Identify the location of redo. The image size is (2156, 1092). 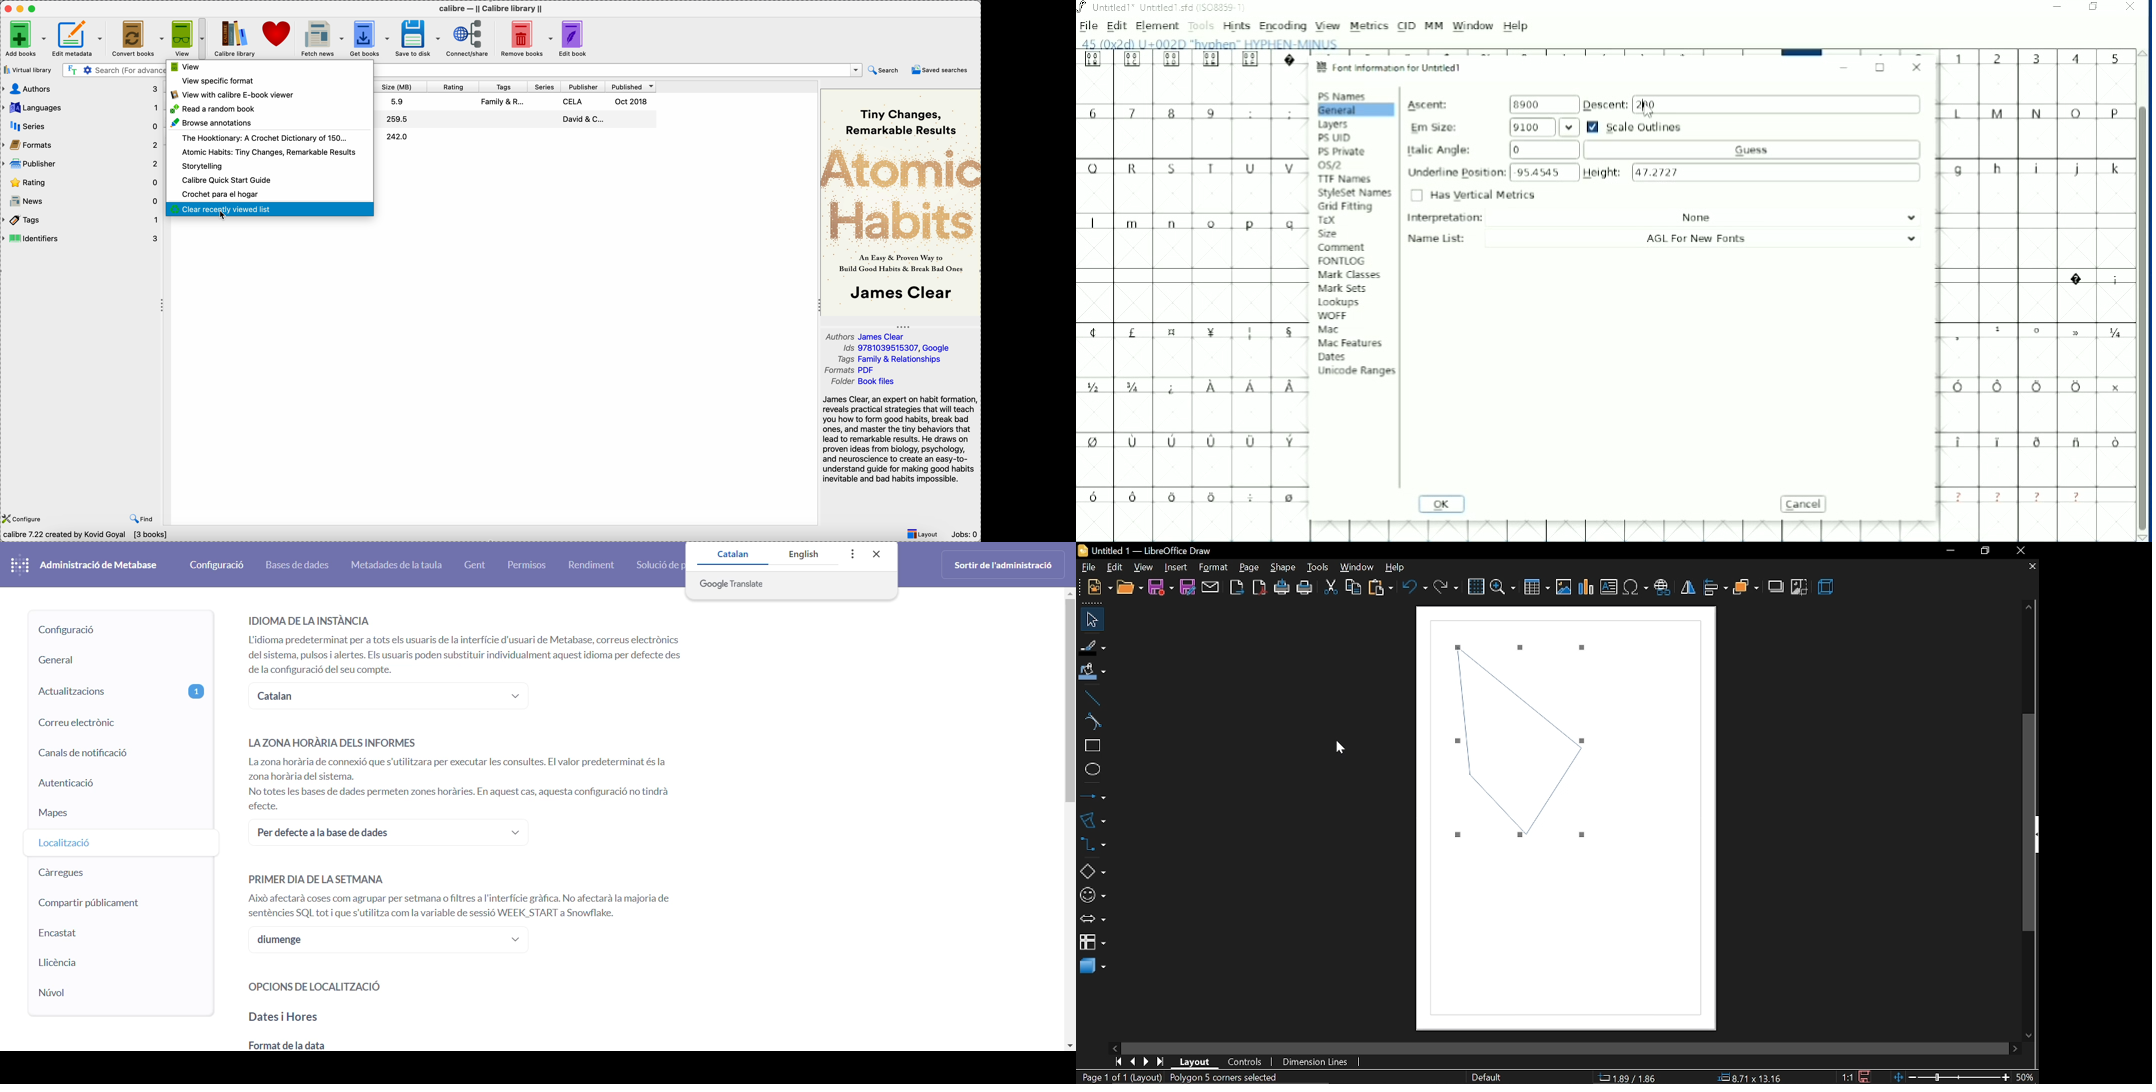
(1446, 586).